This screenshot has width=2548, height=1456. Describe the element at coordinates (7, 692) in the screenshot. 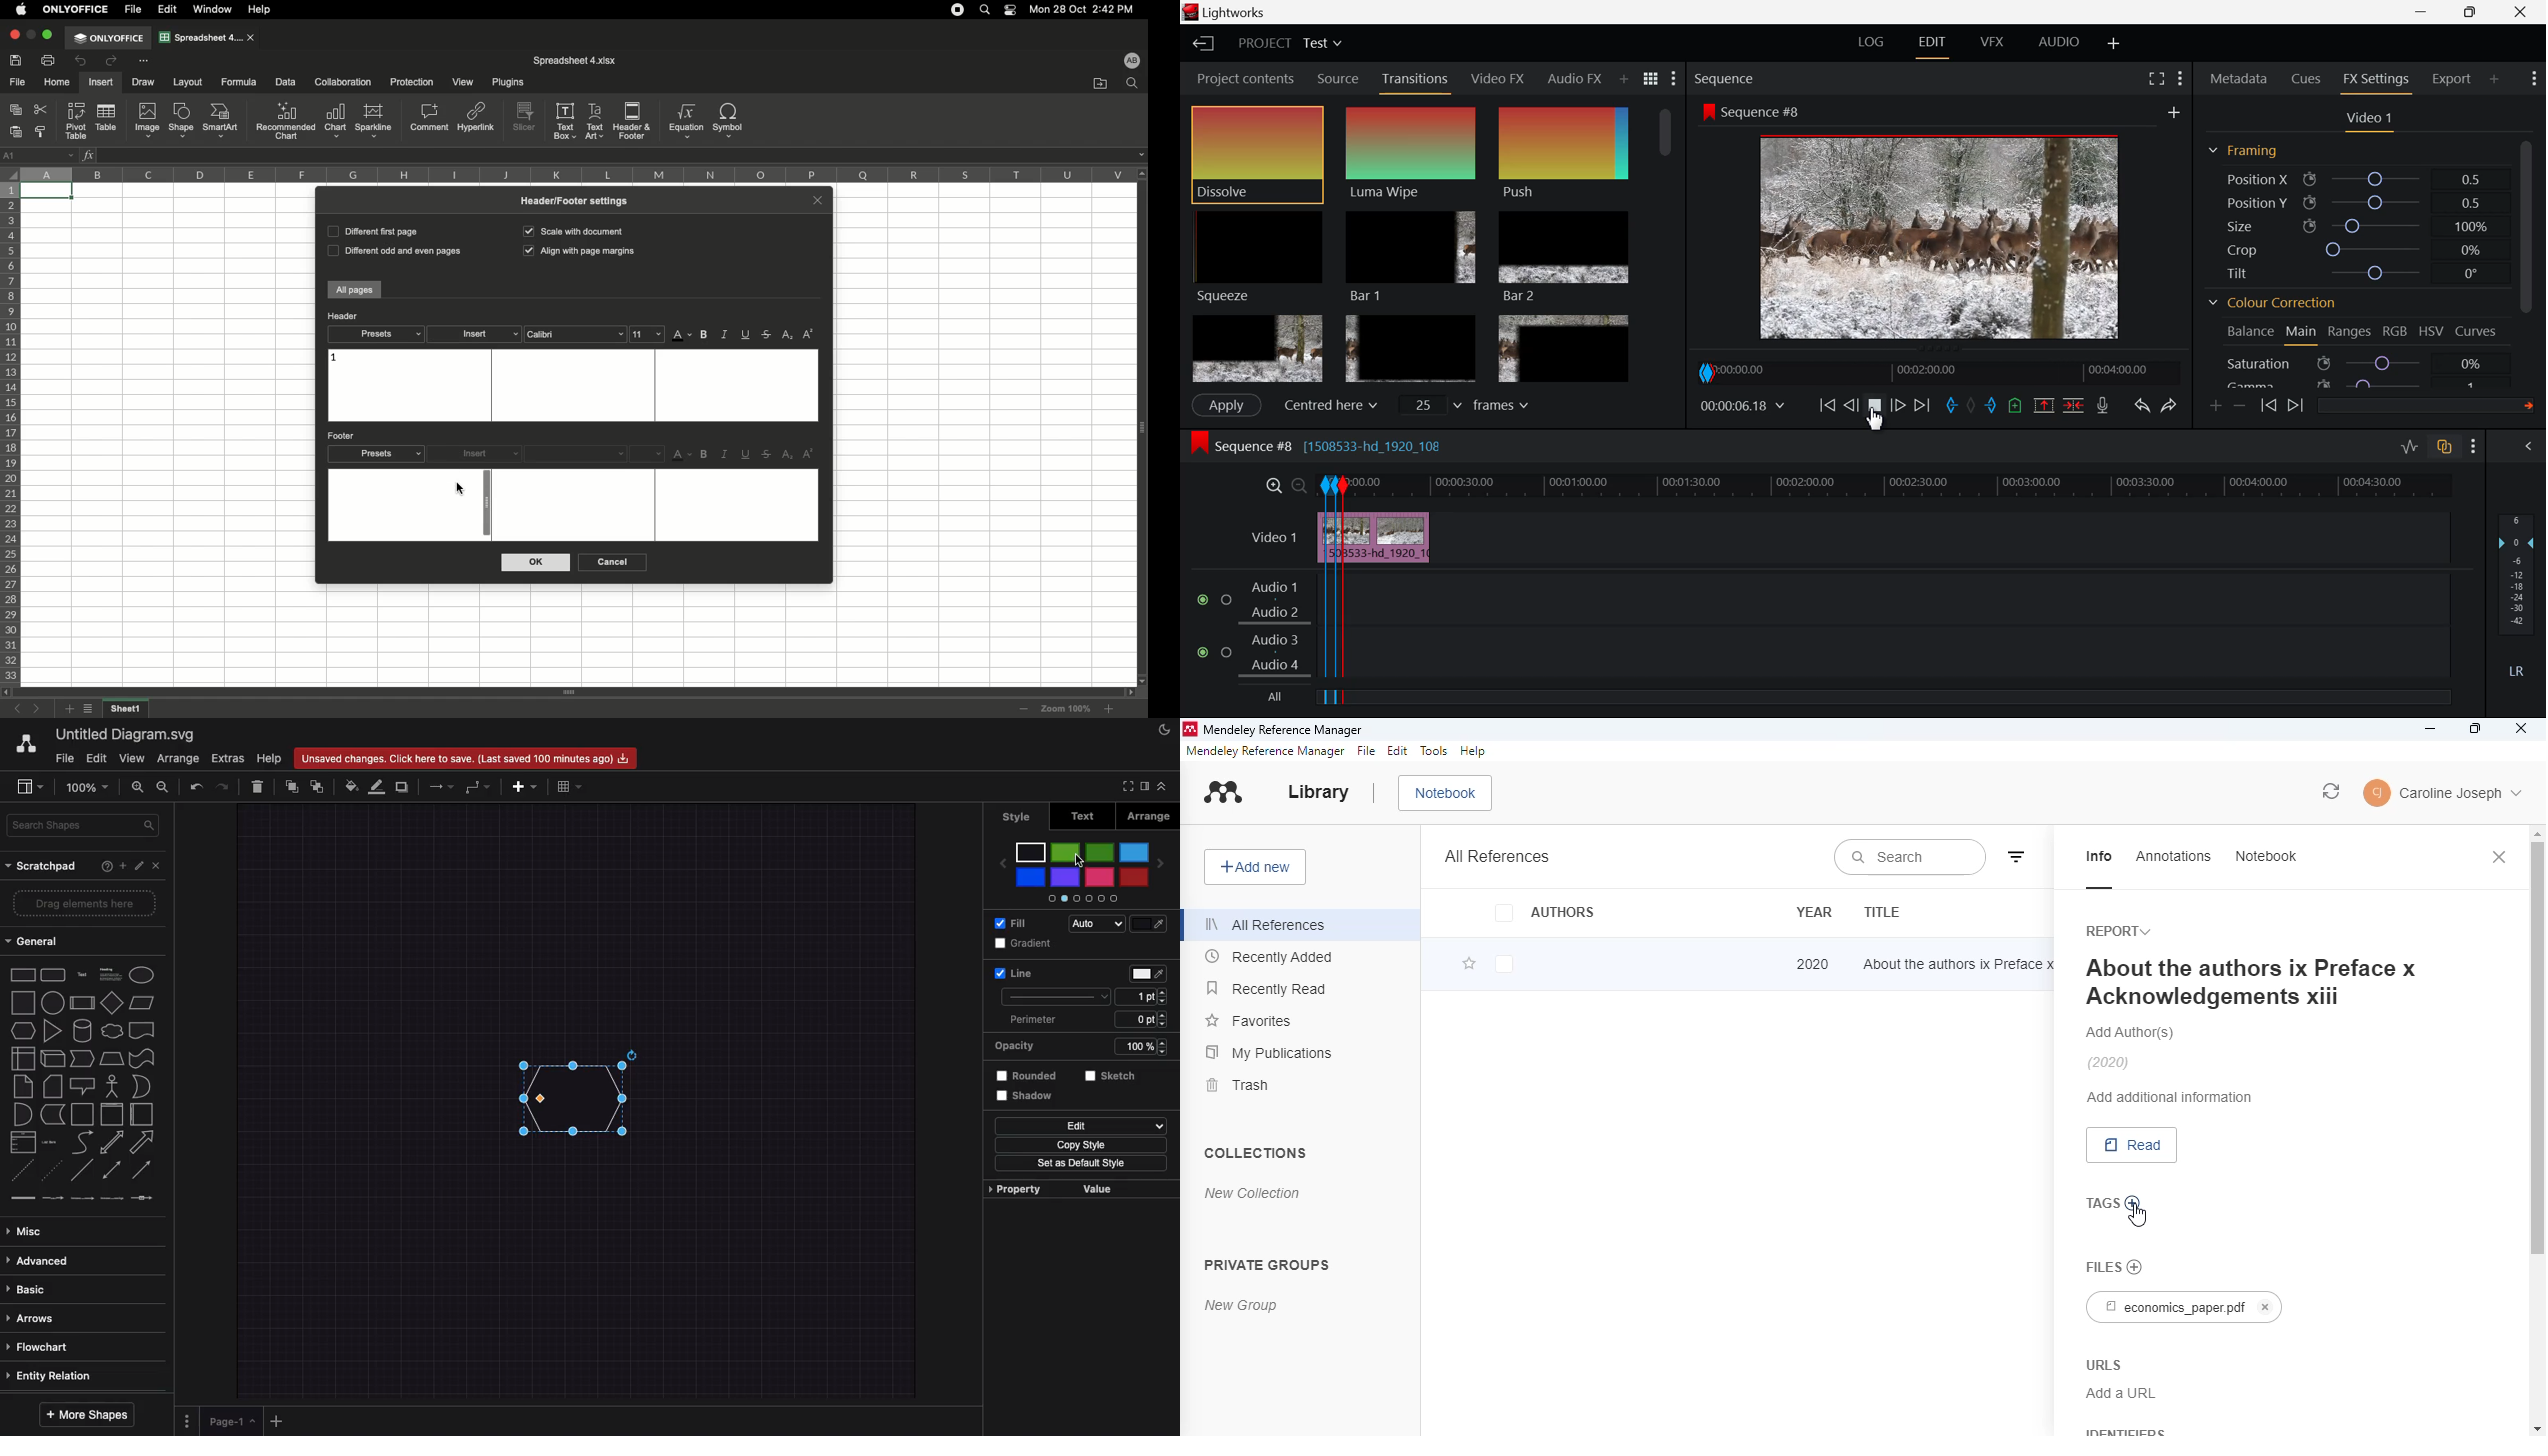

I see `scroll left` at that location.